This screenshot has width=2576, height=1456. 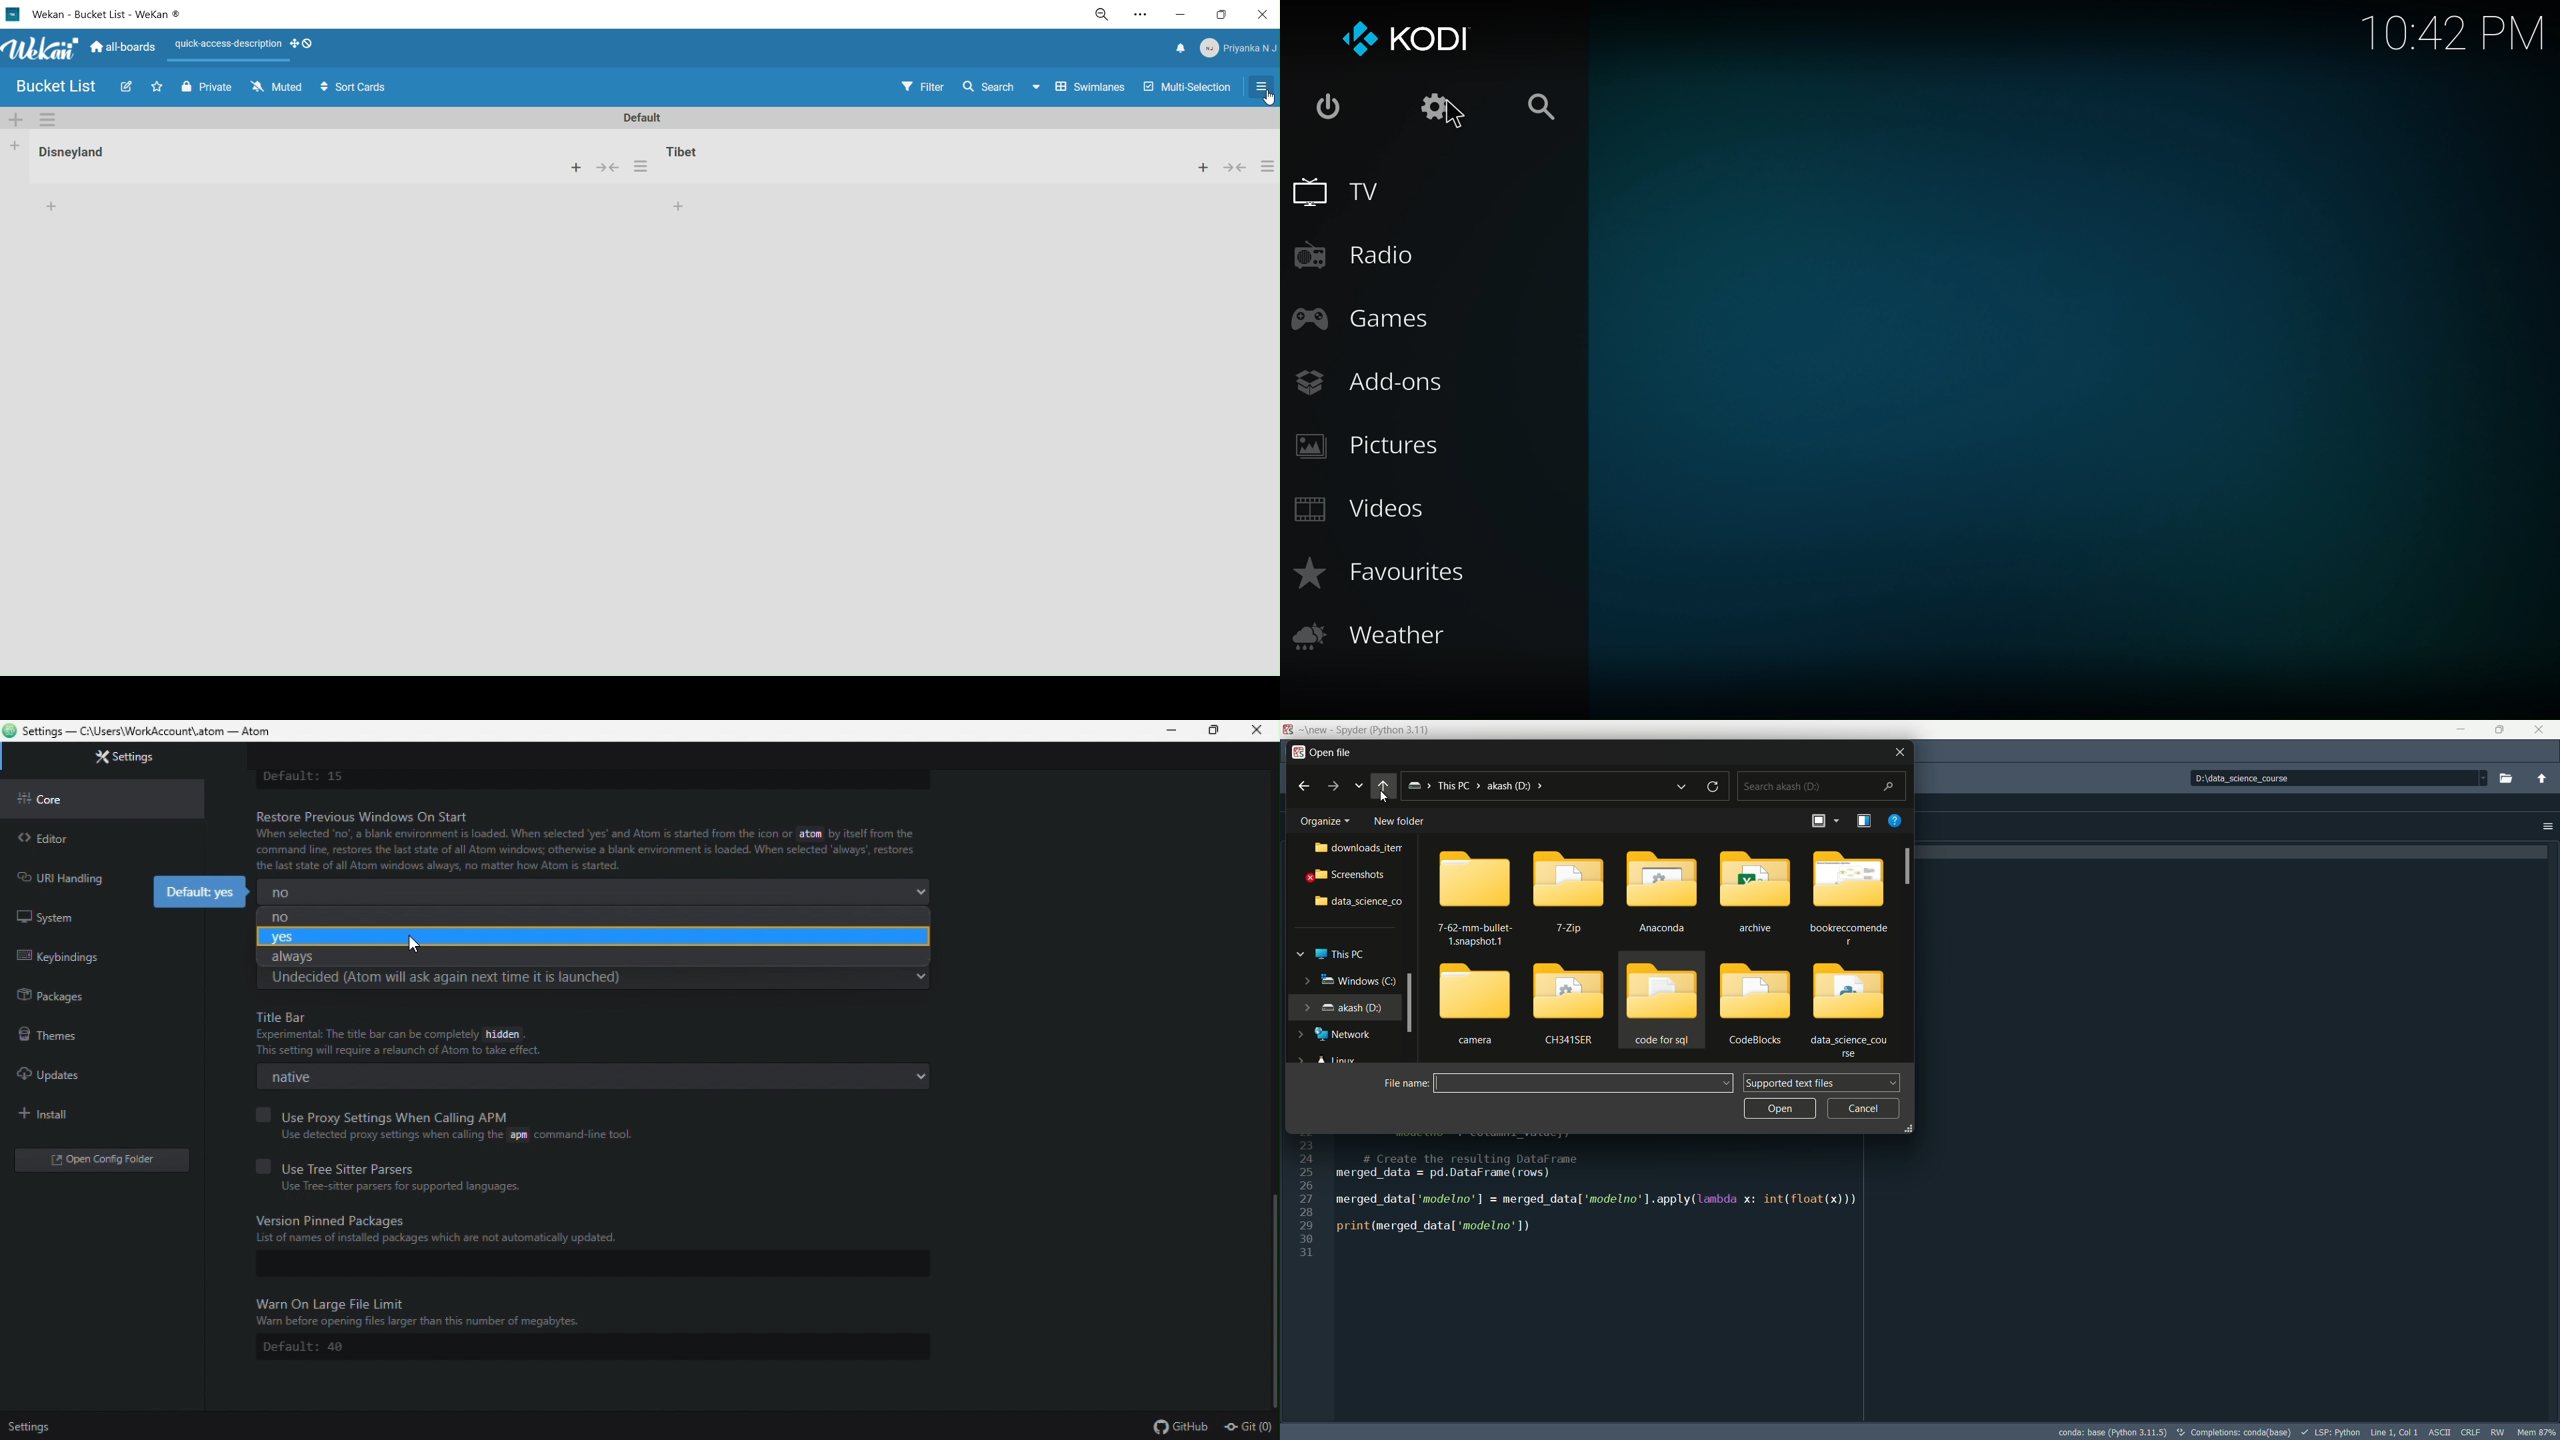 I want to click on Themes, so click(x=64, y=1039).